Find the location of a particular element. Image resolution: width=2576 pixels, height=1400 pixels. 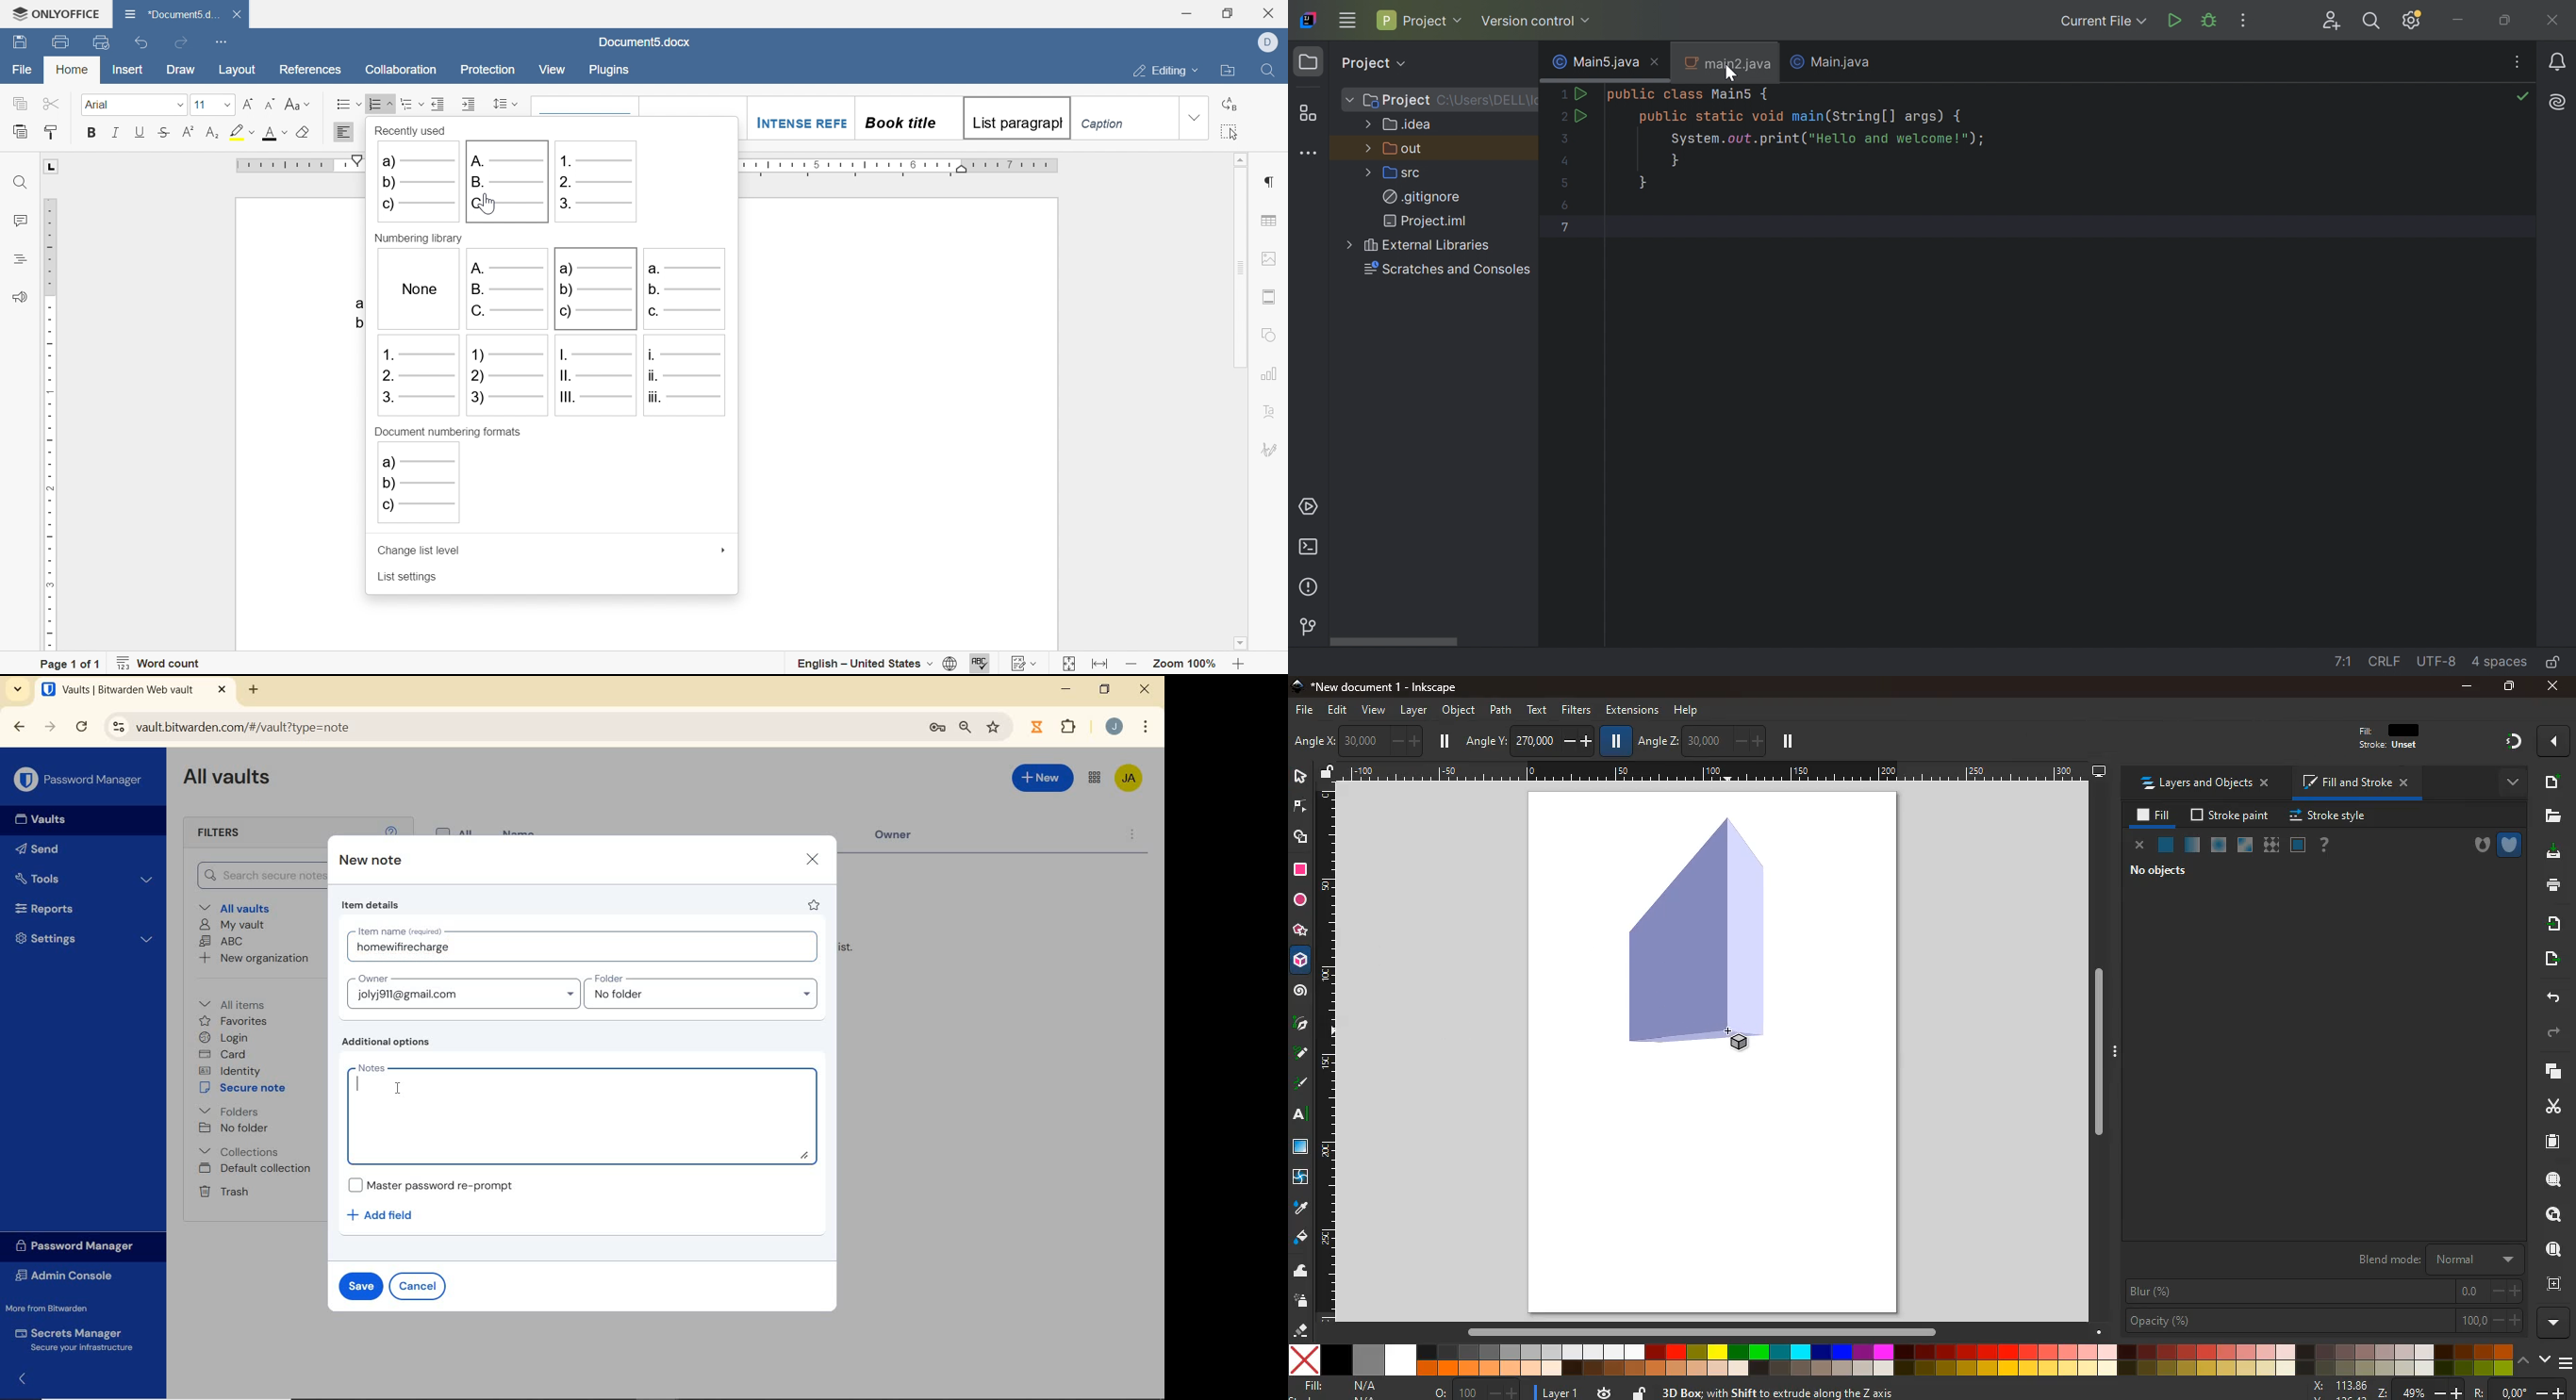

ruler is located at coordinates (900, 166).